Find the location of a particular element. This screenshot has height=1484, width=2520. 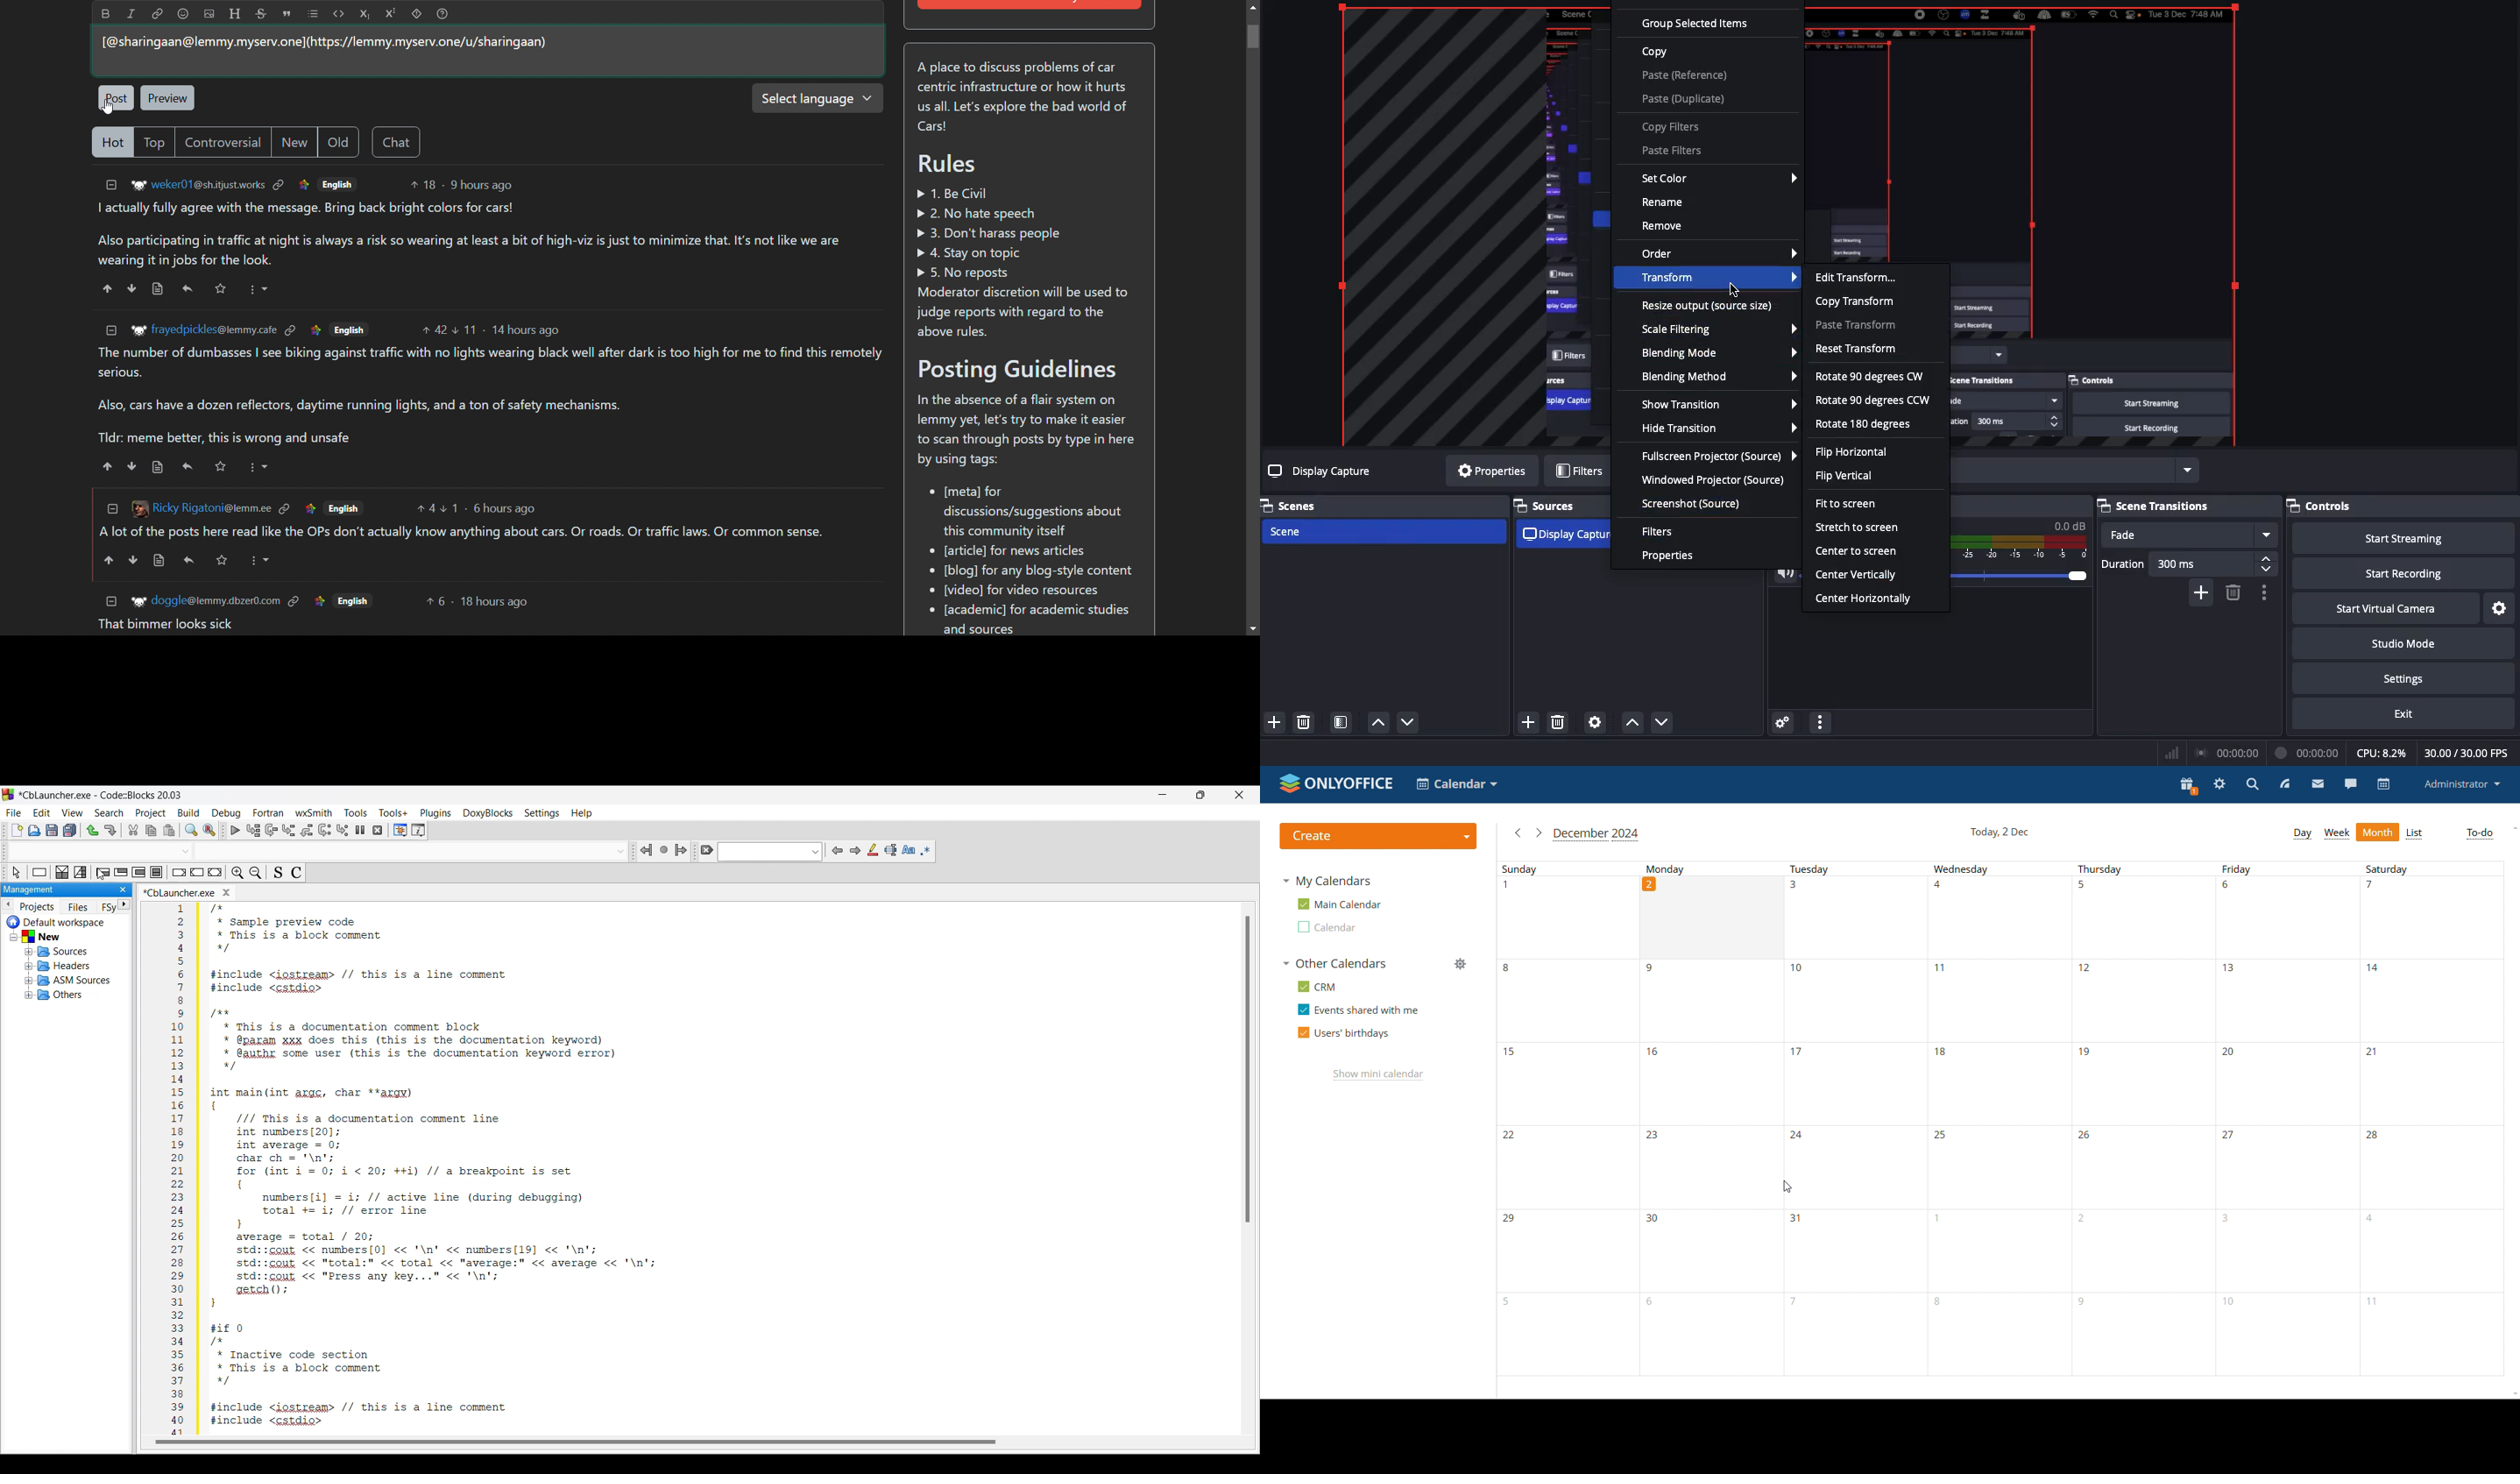

The number of dumbasses | see biking against traffic with no lights wearing black well after dark is too high for me to find this remotely
serious.

Also, cars have a dozen reflectors, daytime running lights, and a ton of safety mechanisms.

Tldr: meme better, this is wrong and unsafe is located at coordinates (492, 396).